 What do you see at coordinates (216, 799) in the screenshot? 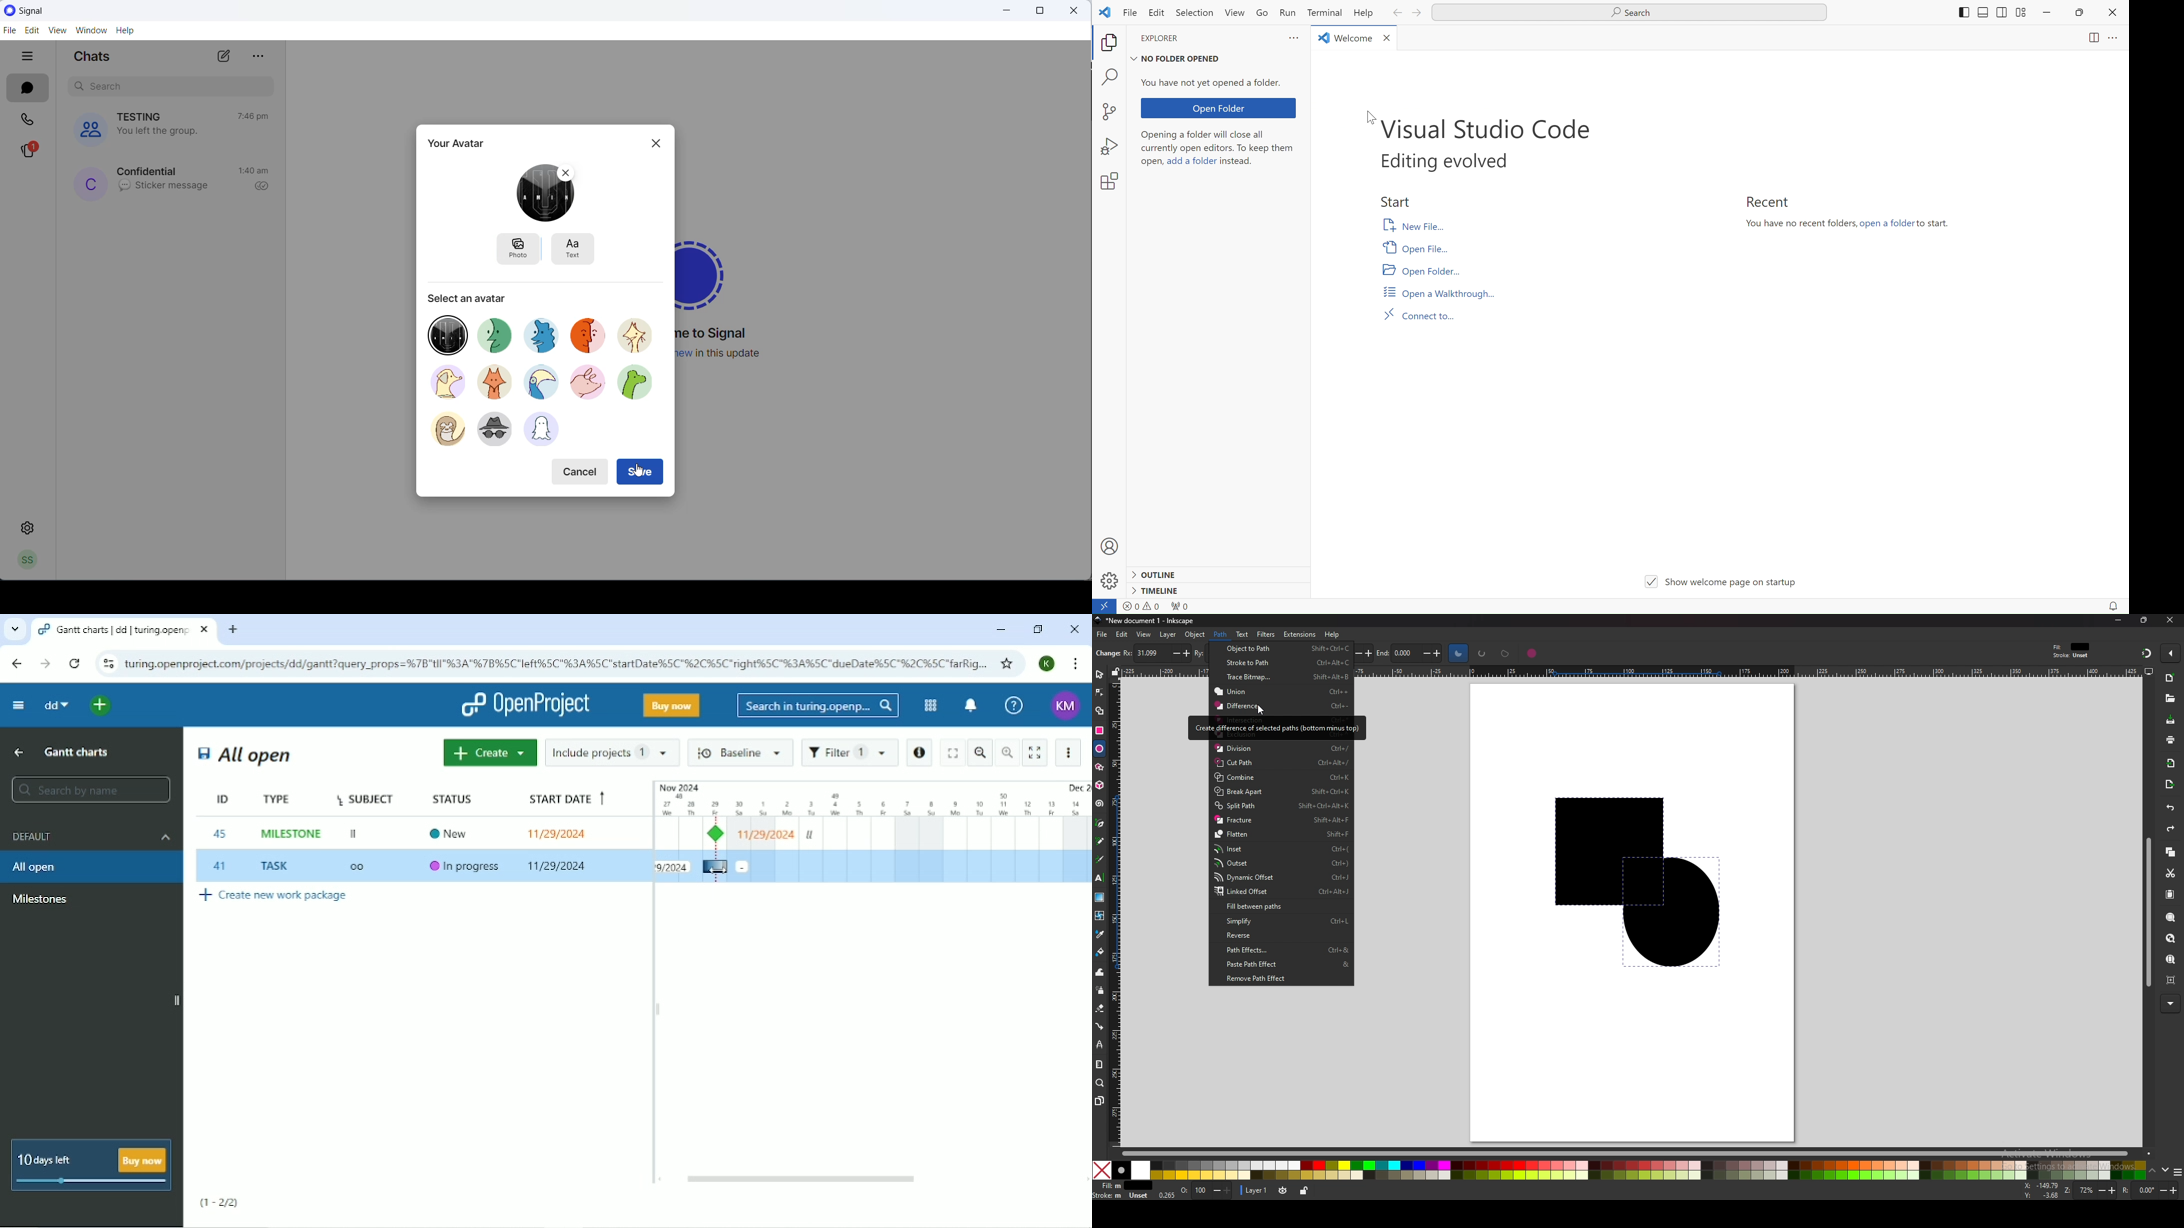
I see `ID` at bounding box center [216, 799].